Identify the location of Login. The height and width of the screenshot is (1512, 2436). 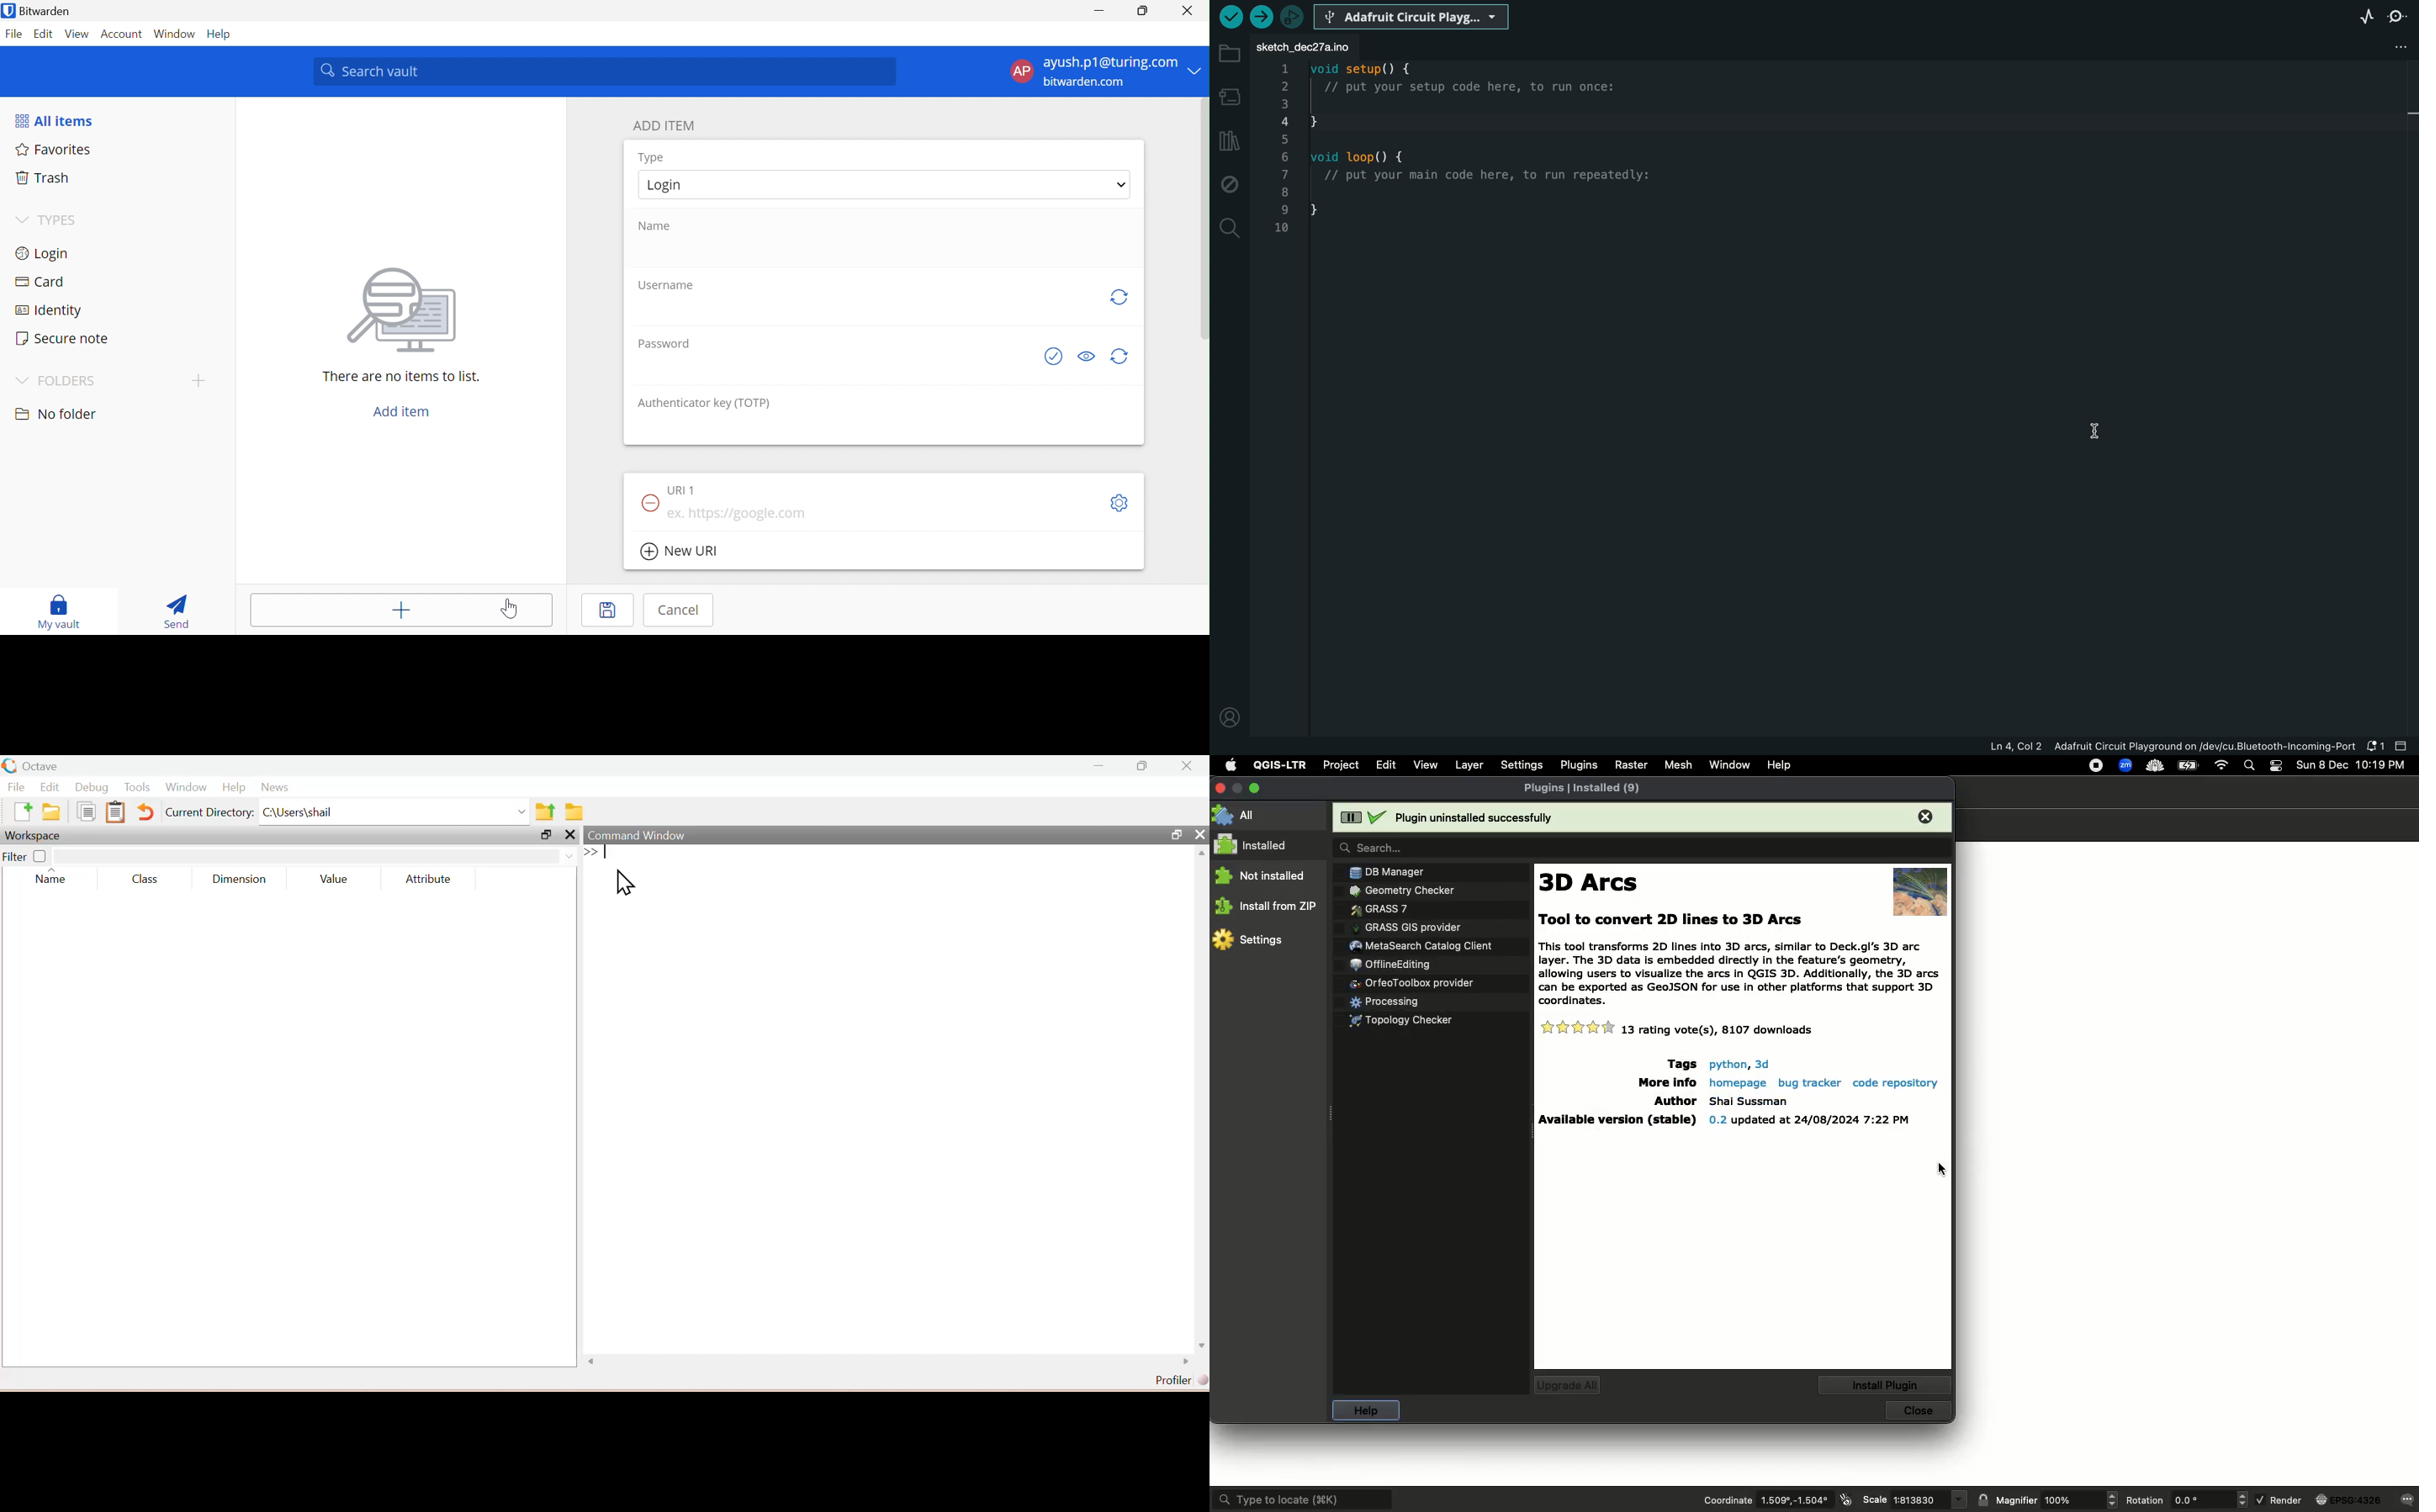
(666, 186).